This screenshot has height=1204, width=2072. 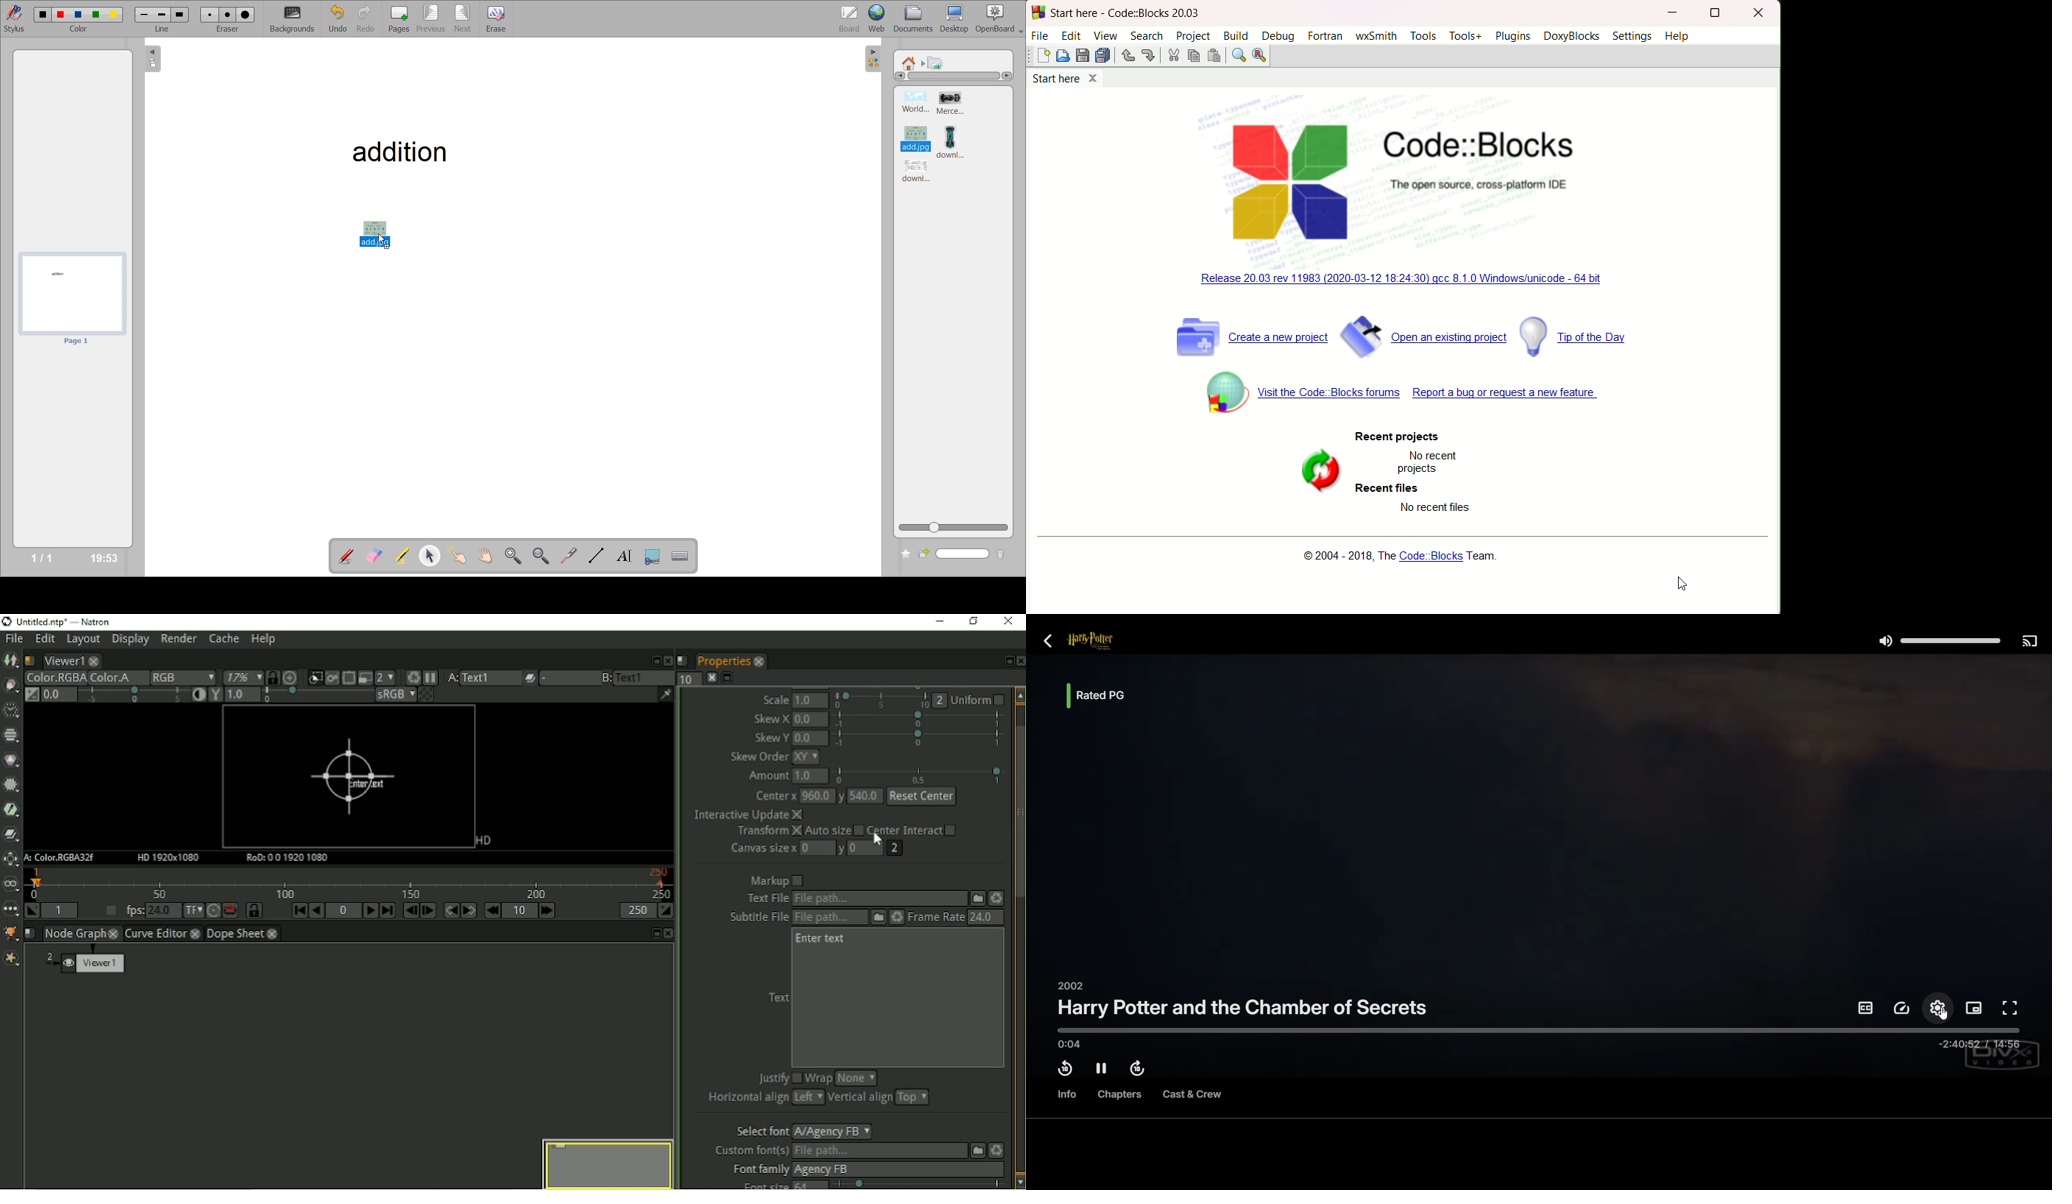 What do you see at coordinates (1070, 35) in the screenshot?
I see `edit` at bounding box center [1070, 35].